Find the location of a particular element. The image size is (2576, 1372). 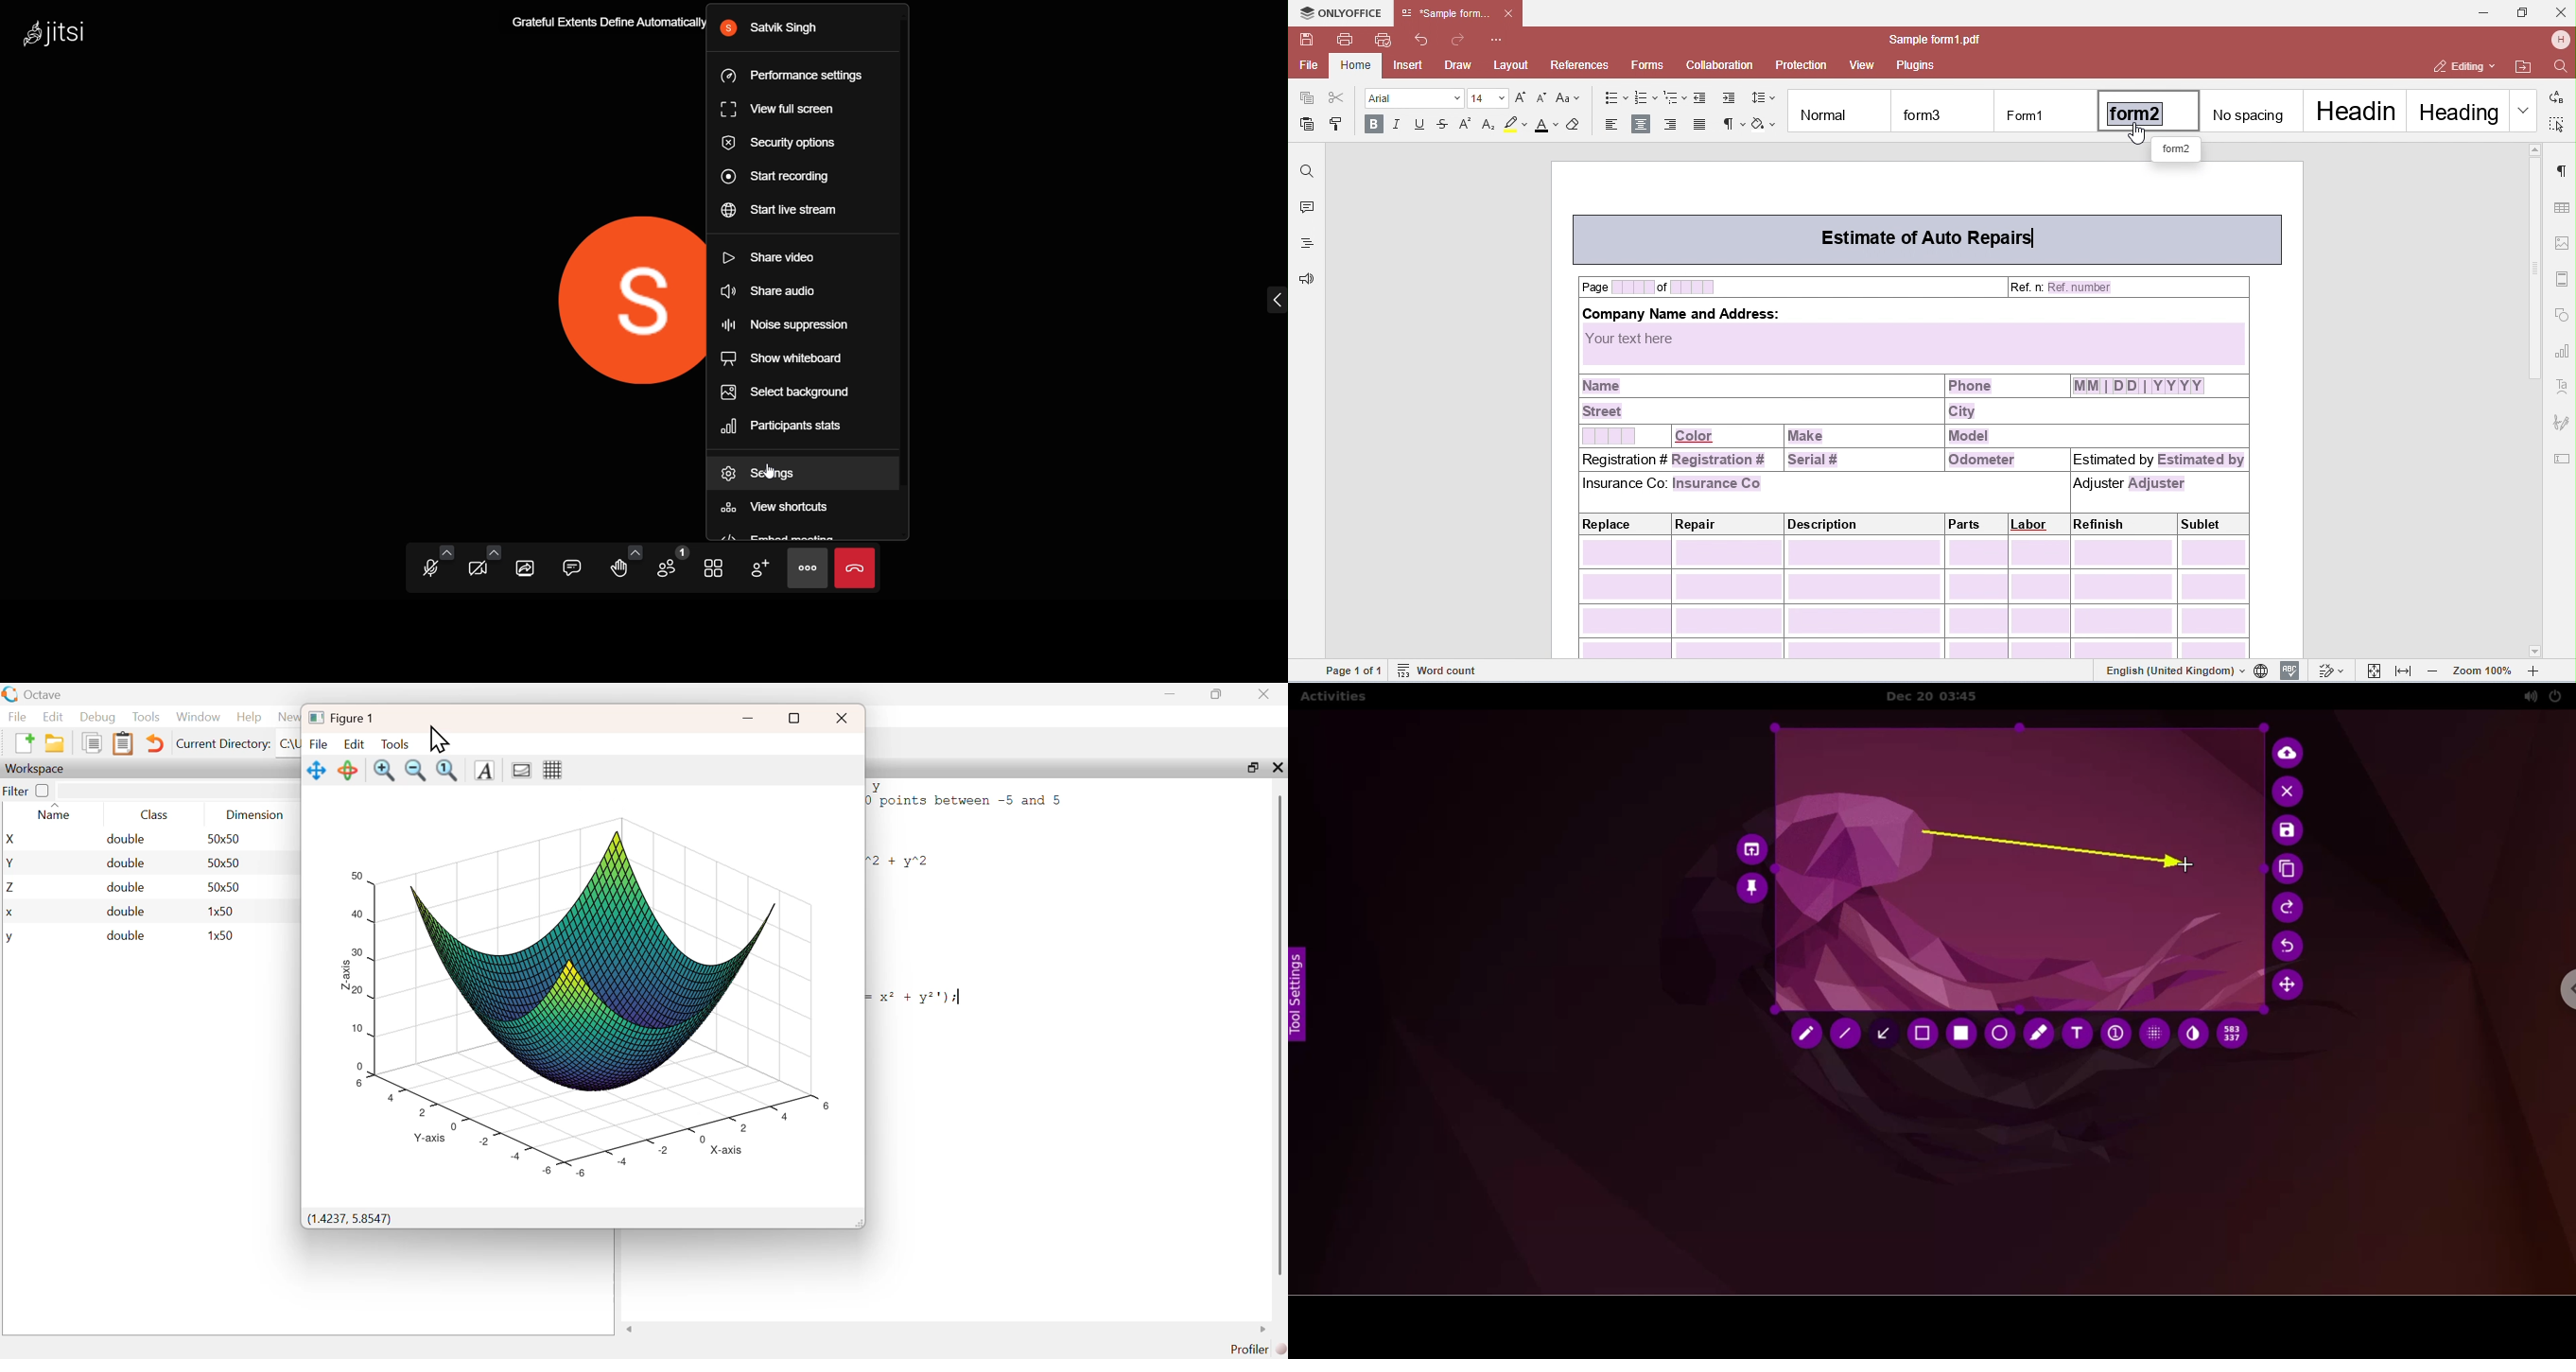

minimize is located at coordinates (1170, 694).